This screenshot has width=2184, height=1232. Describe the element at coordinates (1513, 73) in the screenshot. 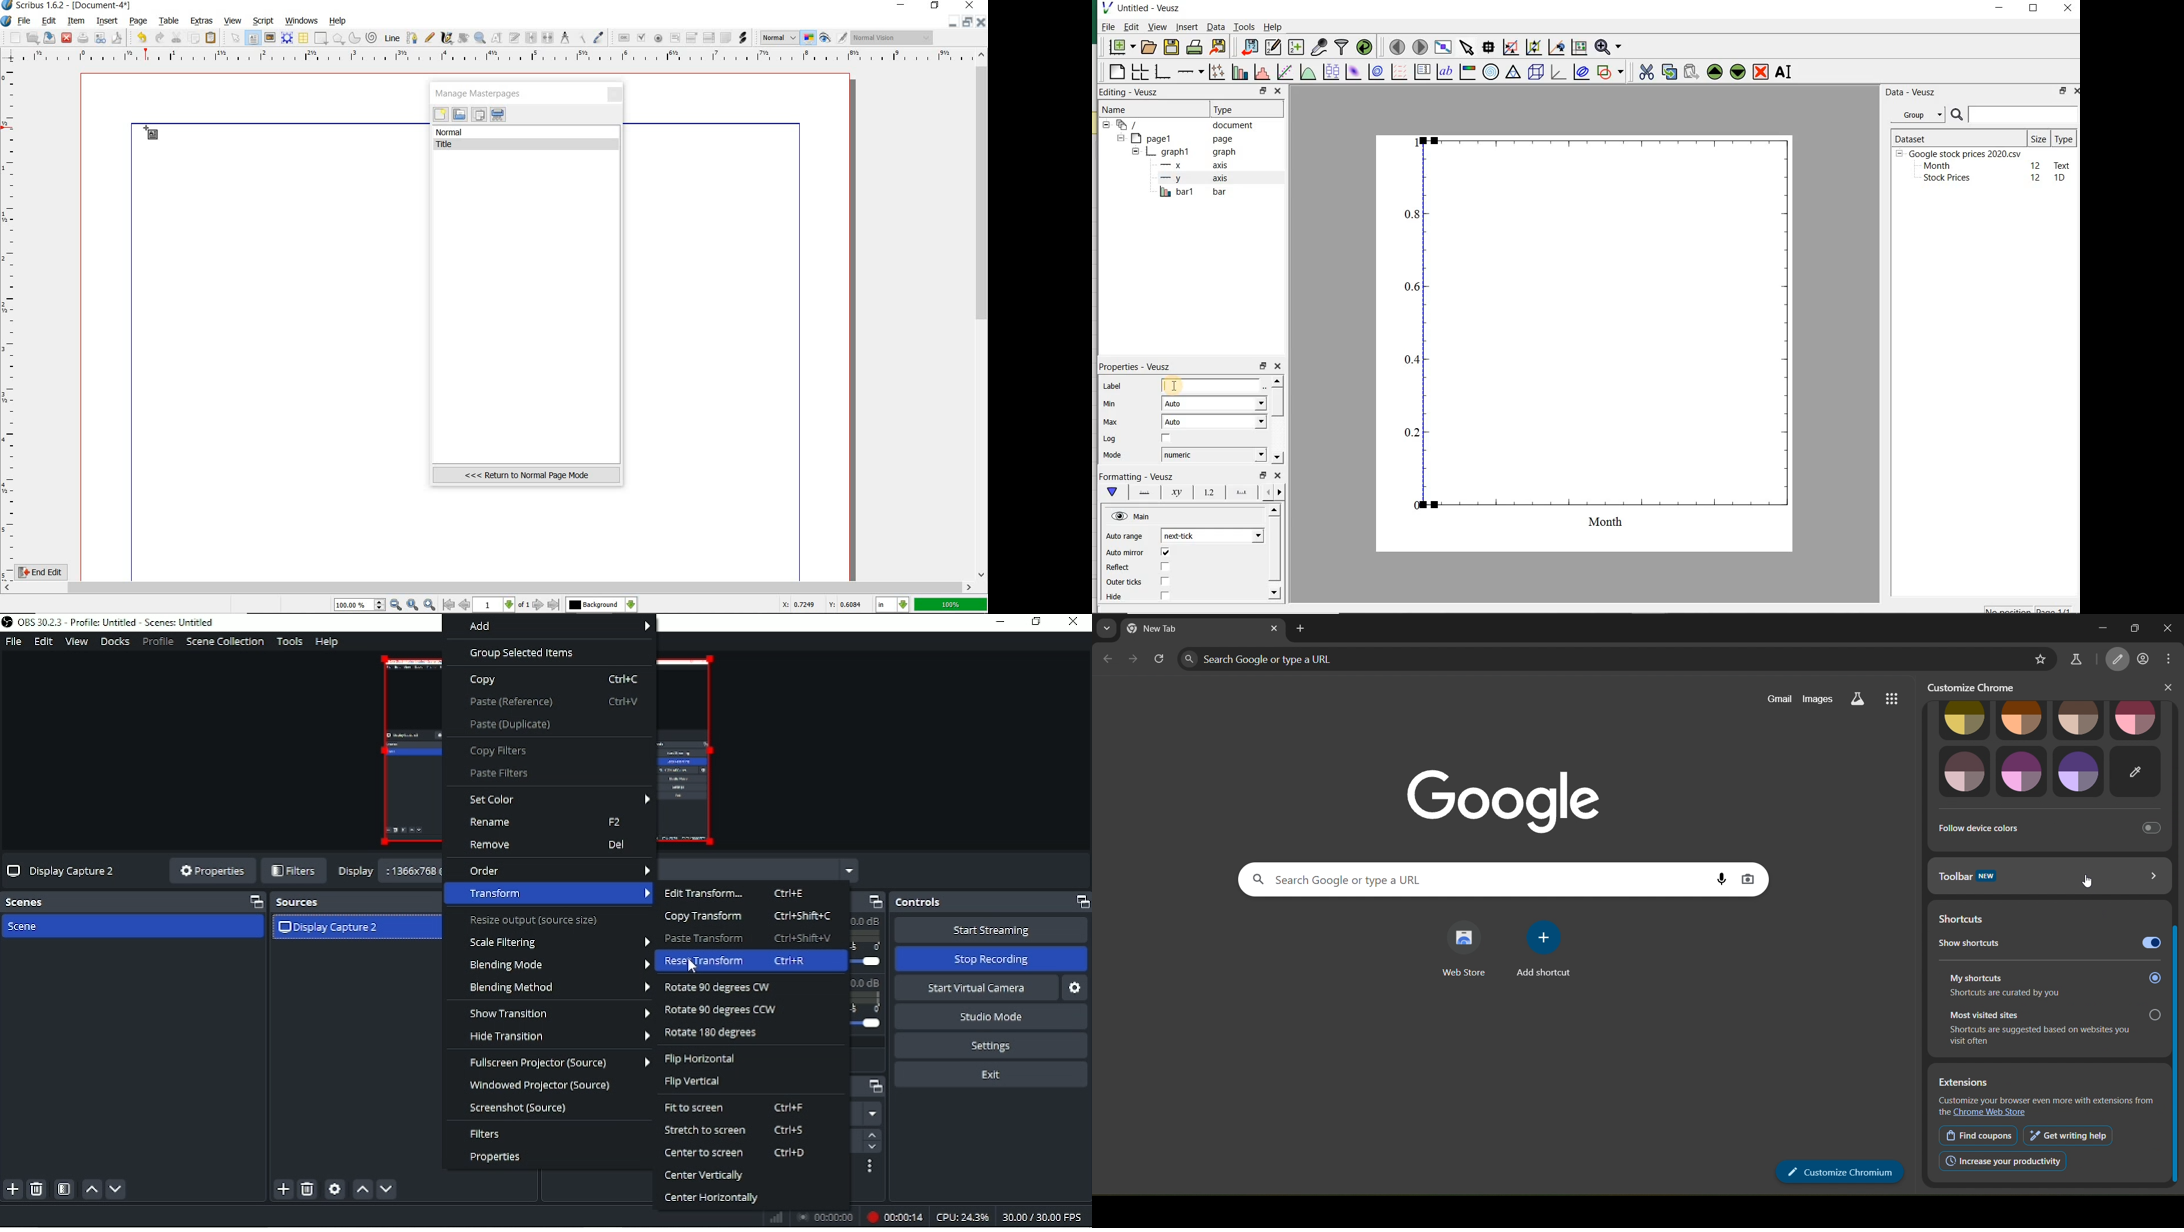

I see `ternary graph` at that location.